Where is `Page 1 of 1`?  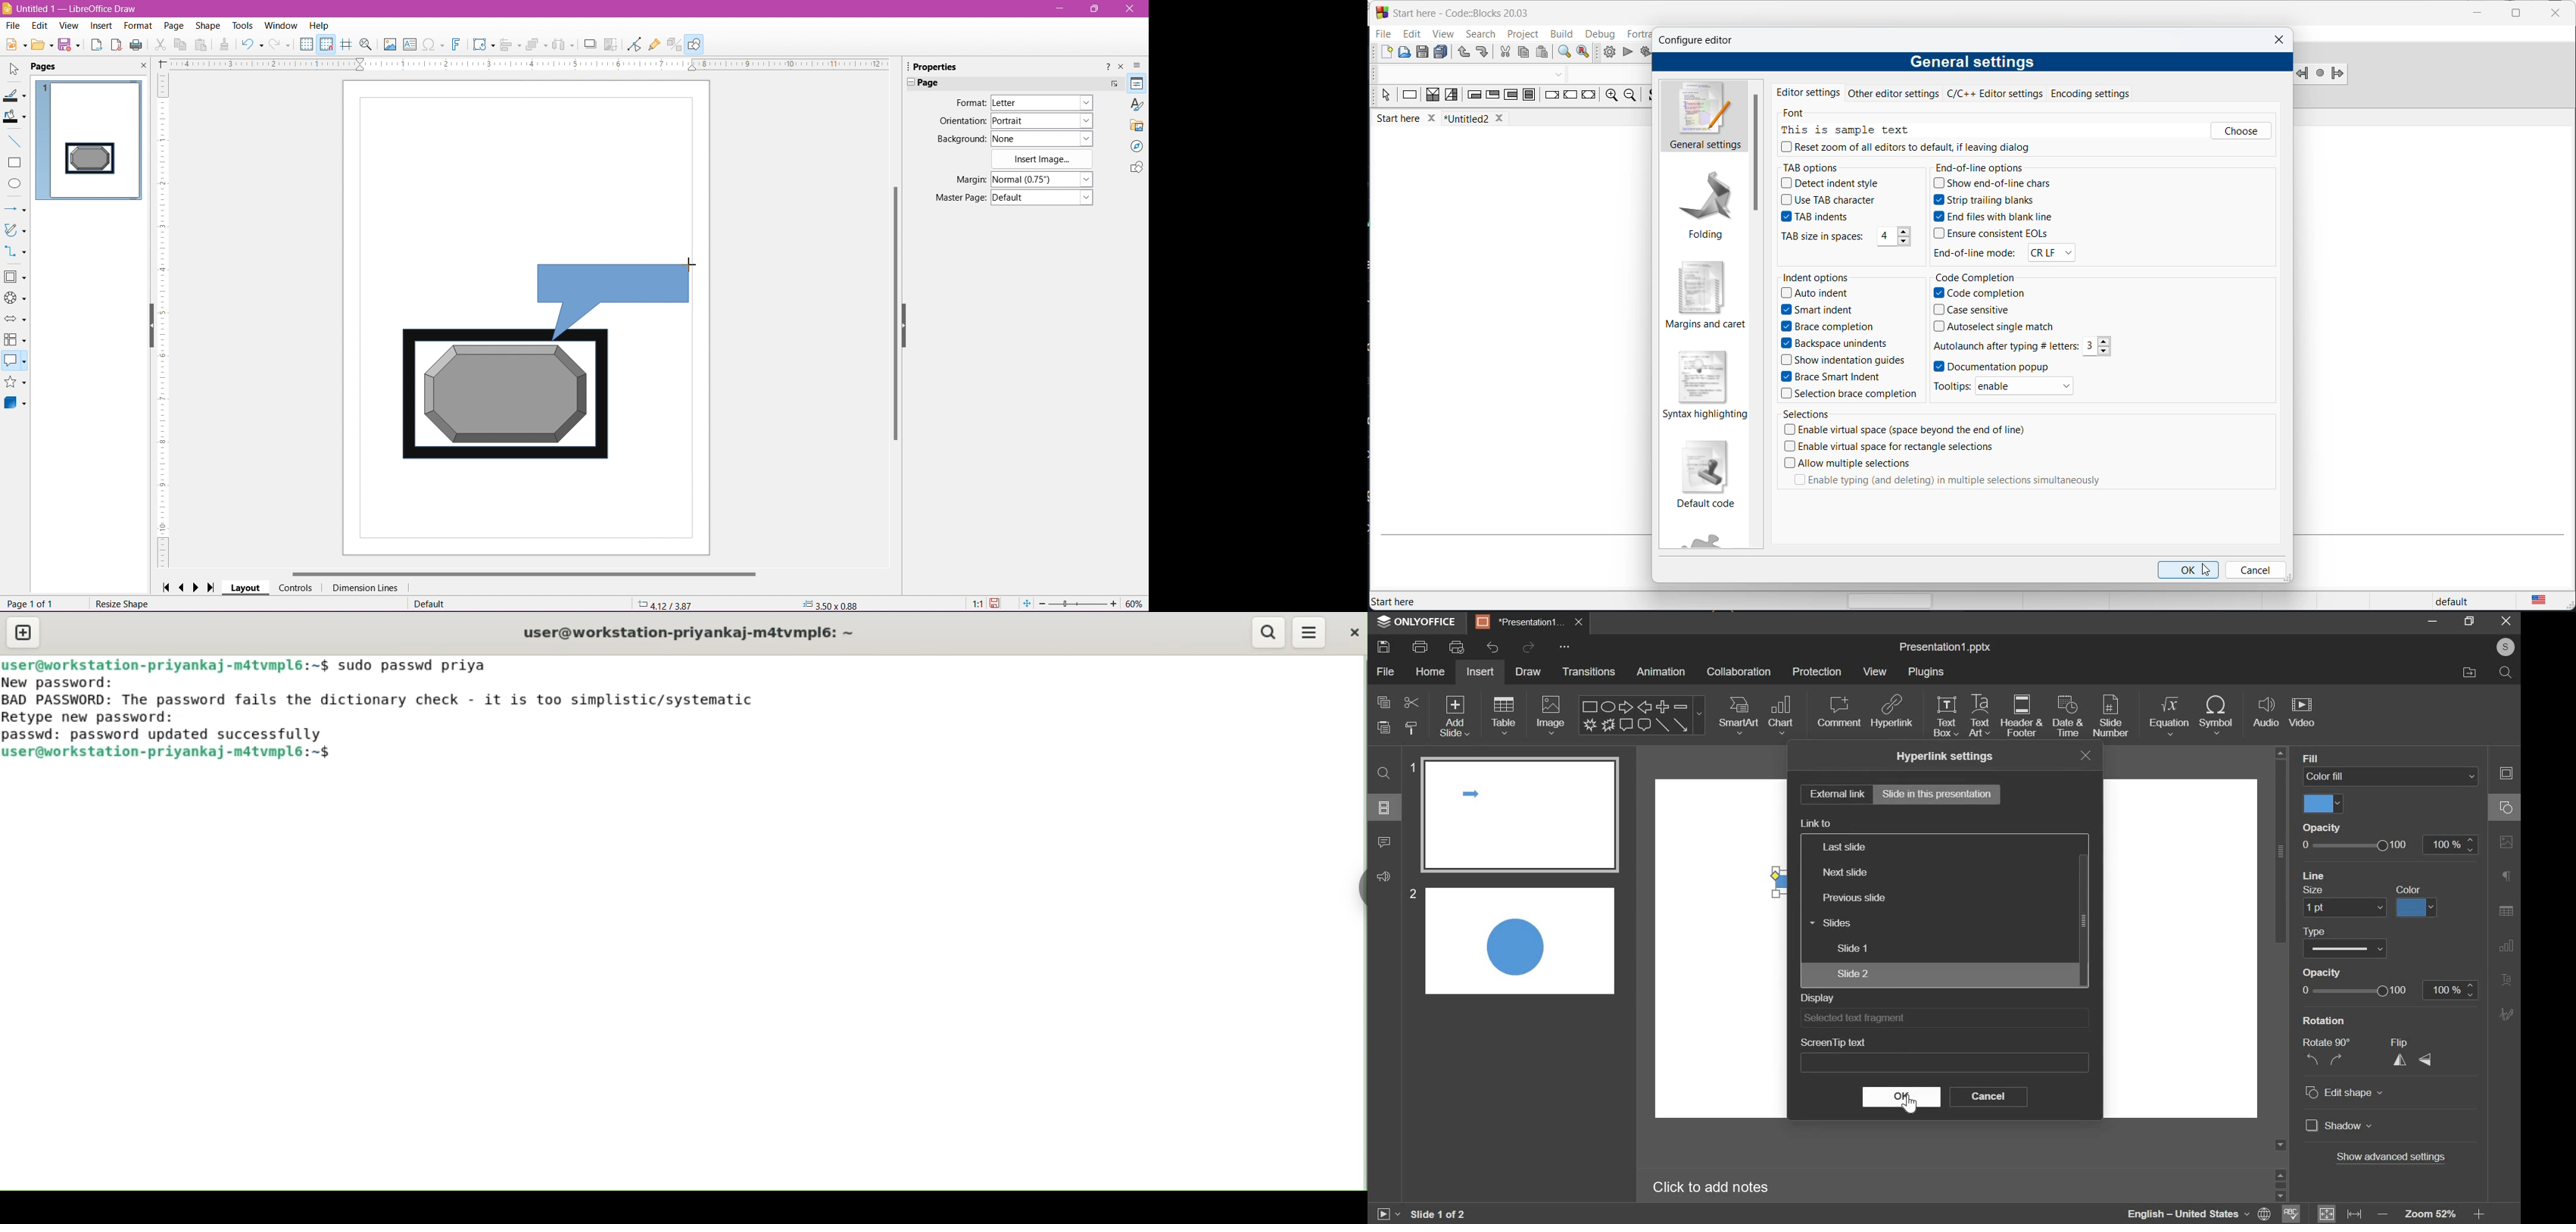
Page 1 of 1 is located at coordinates (33, 604).